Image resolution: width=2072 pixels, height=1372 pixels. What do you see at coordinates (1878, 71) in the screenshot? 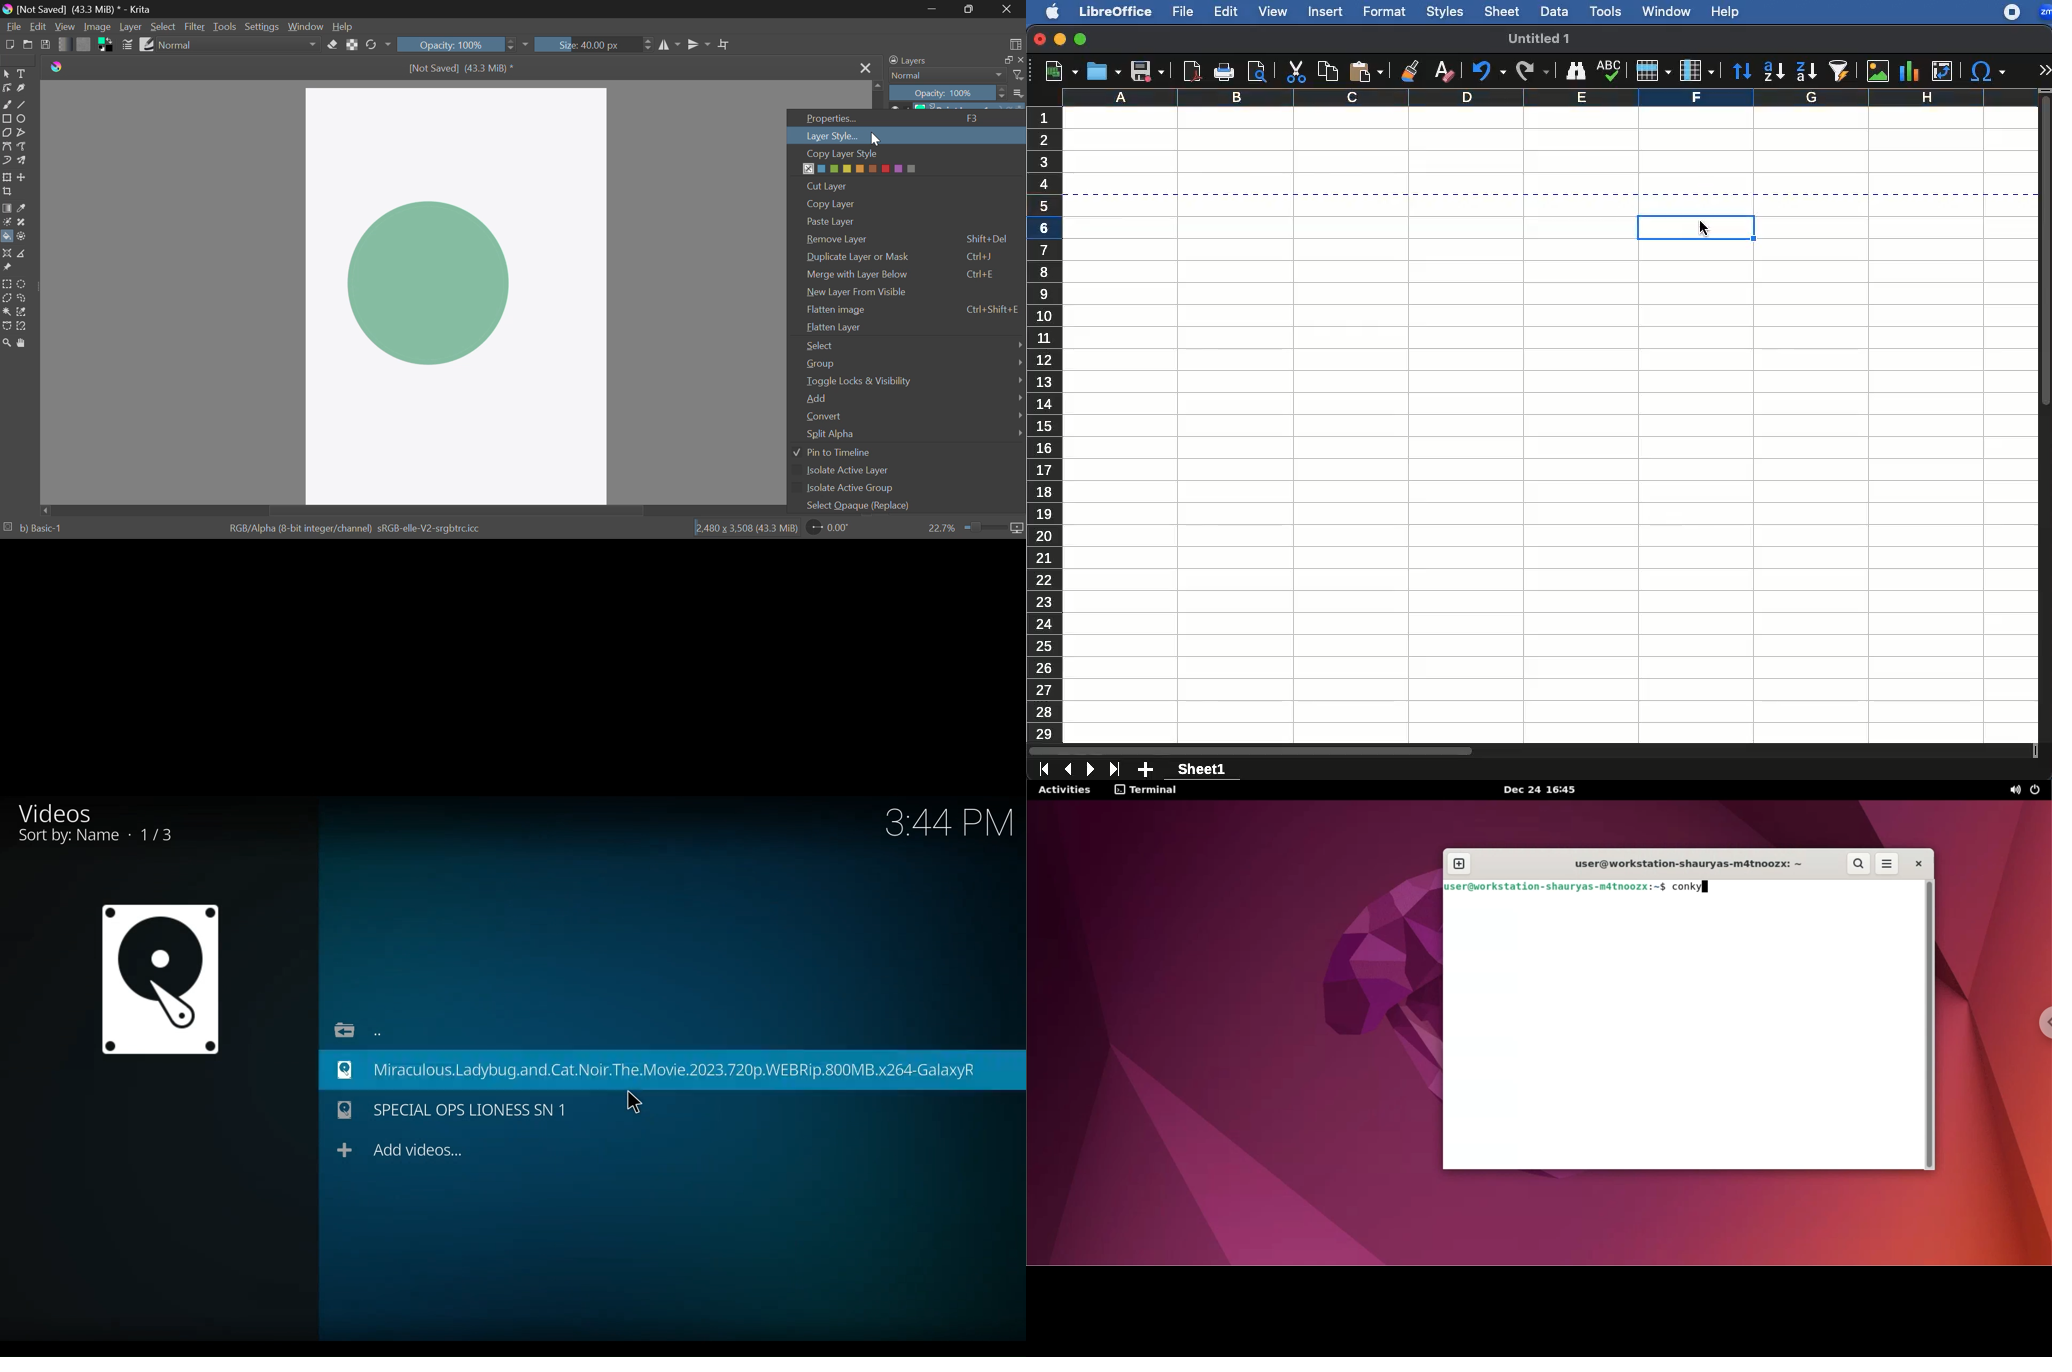
I see `image` at bounding box center [1878, 71].